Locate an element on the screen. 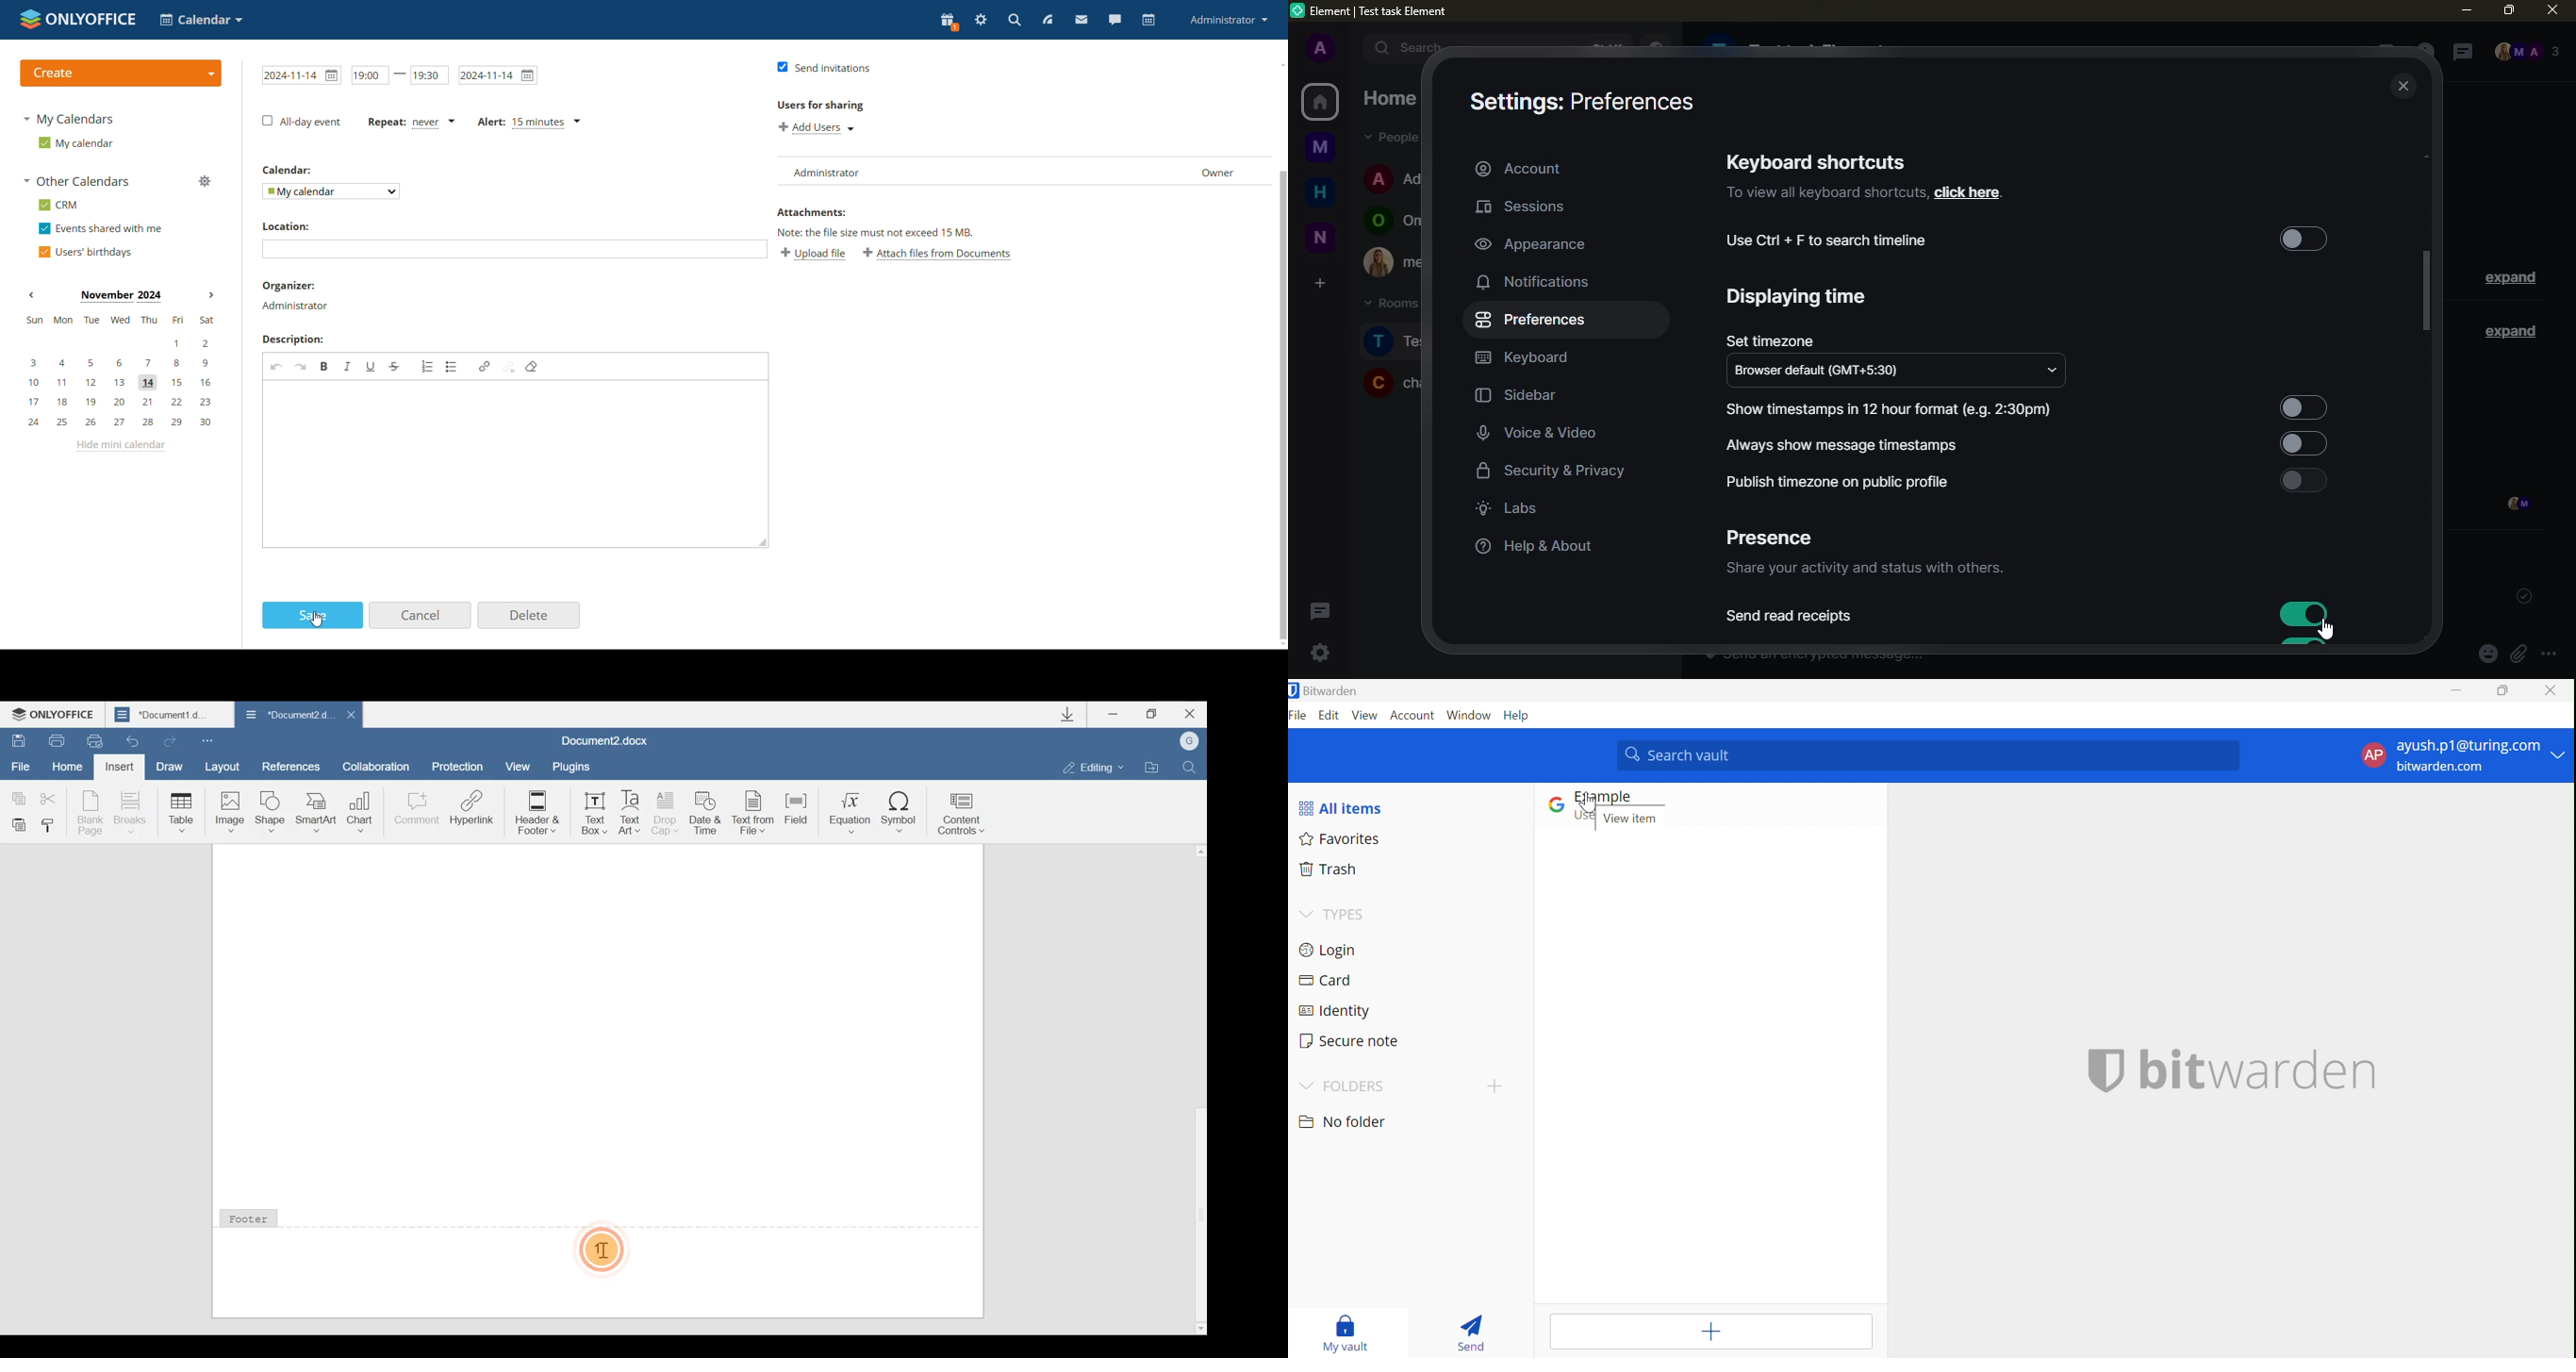  all-day event checkbox is located at coordinates (301, 122).